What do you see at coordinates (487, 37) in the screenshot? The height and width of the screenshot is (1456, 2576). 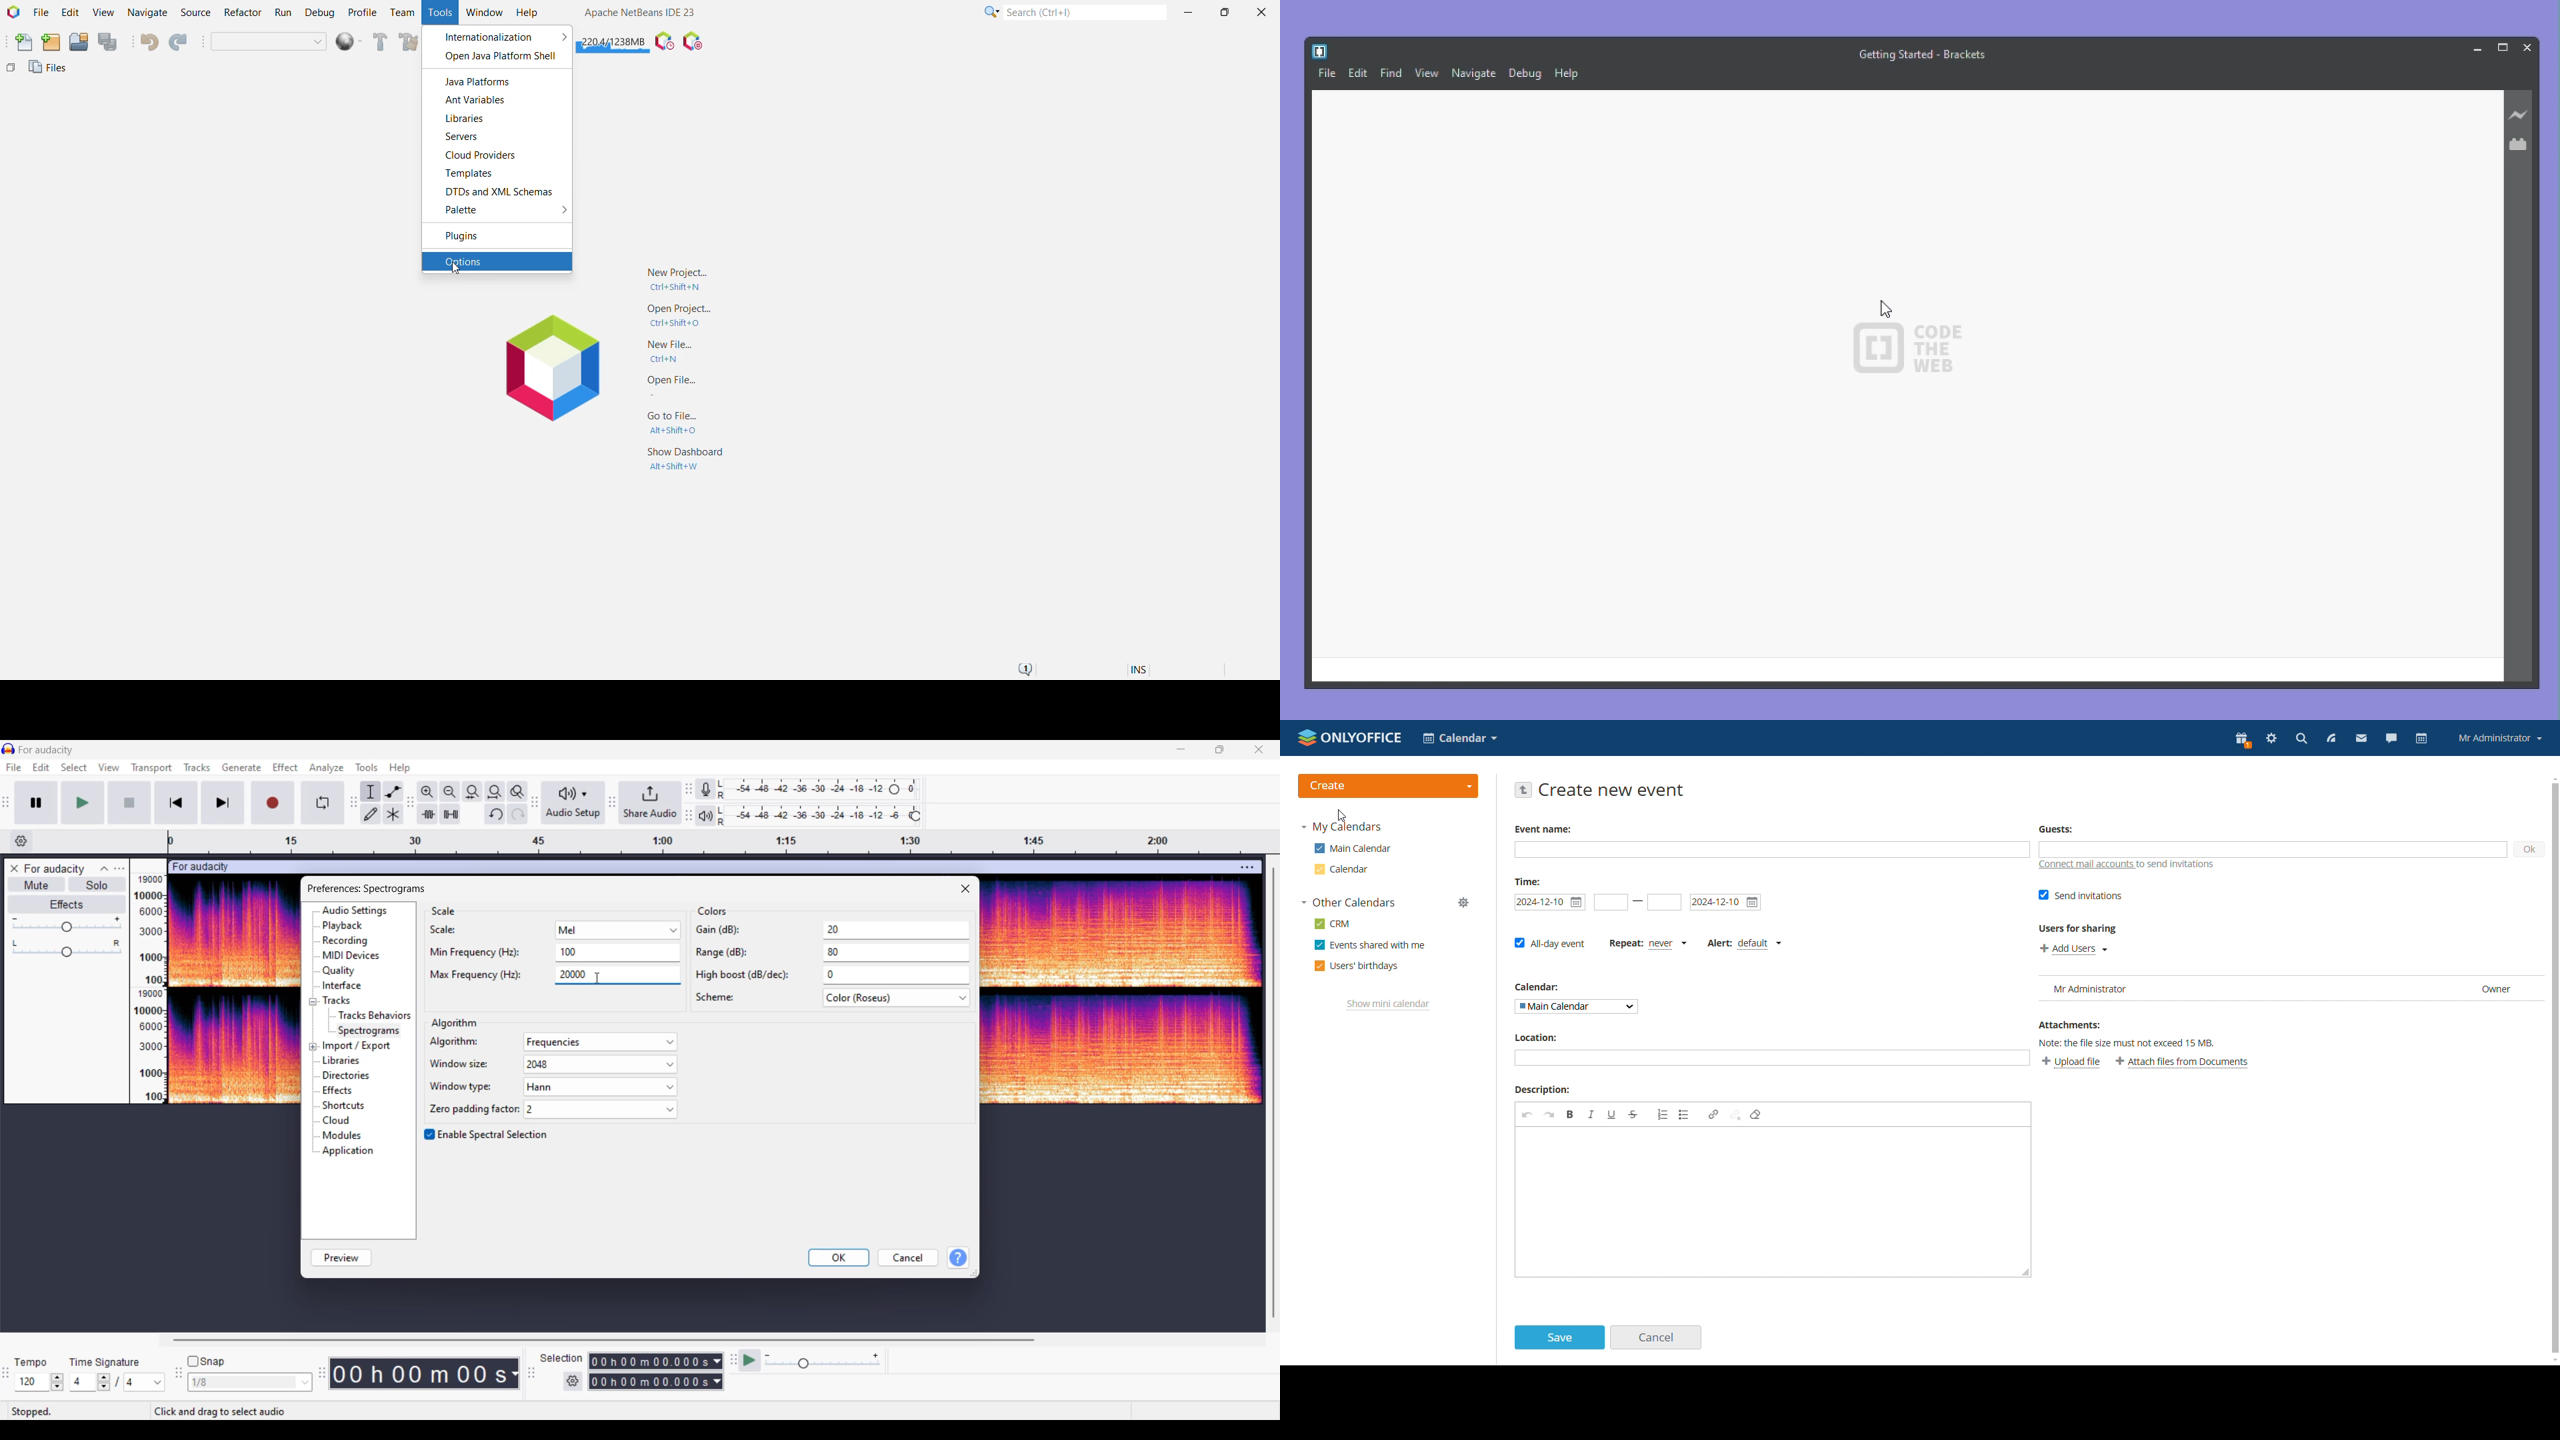 I see `Internationalization` at bounding box center [487, 37].